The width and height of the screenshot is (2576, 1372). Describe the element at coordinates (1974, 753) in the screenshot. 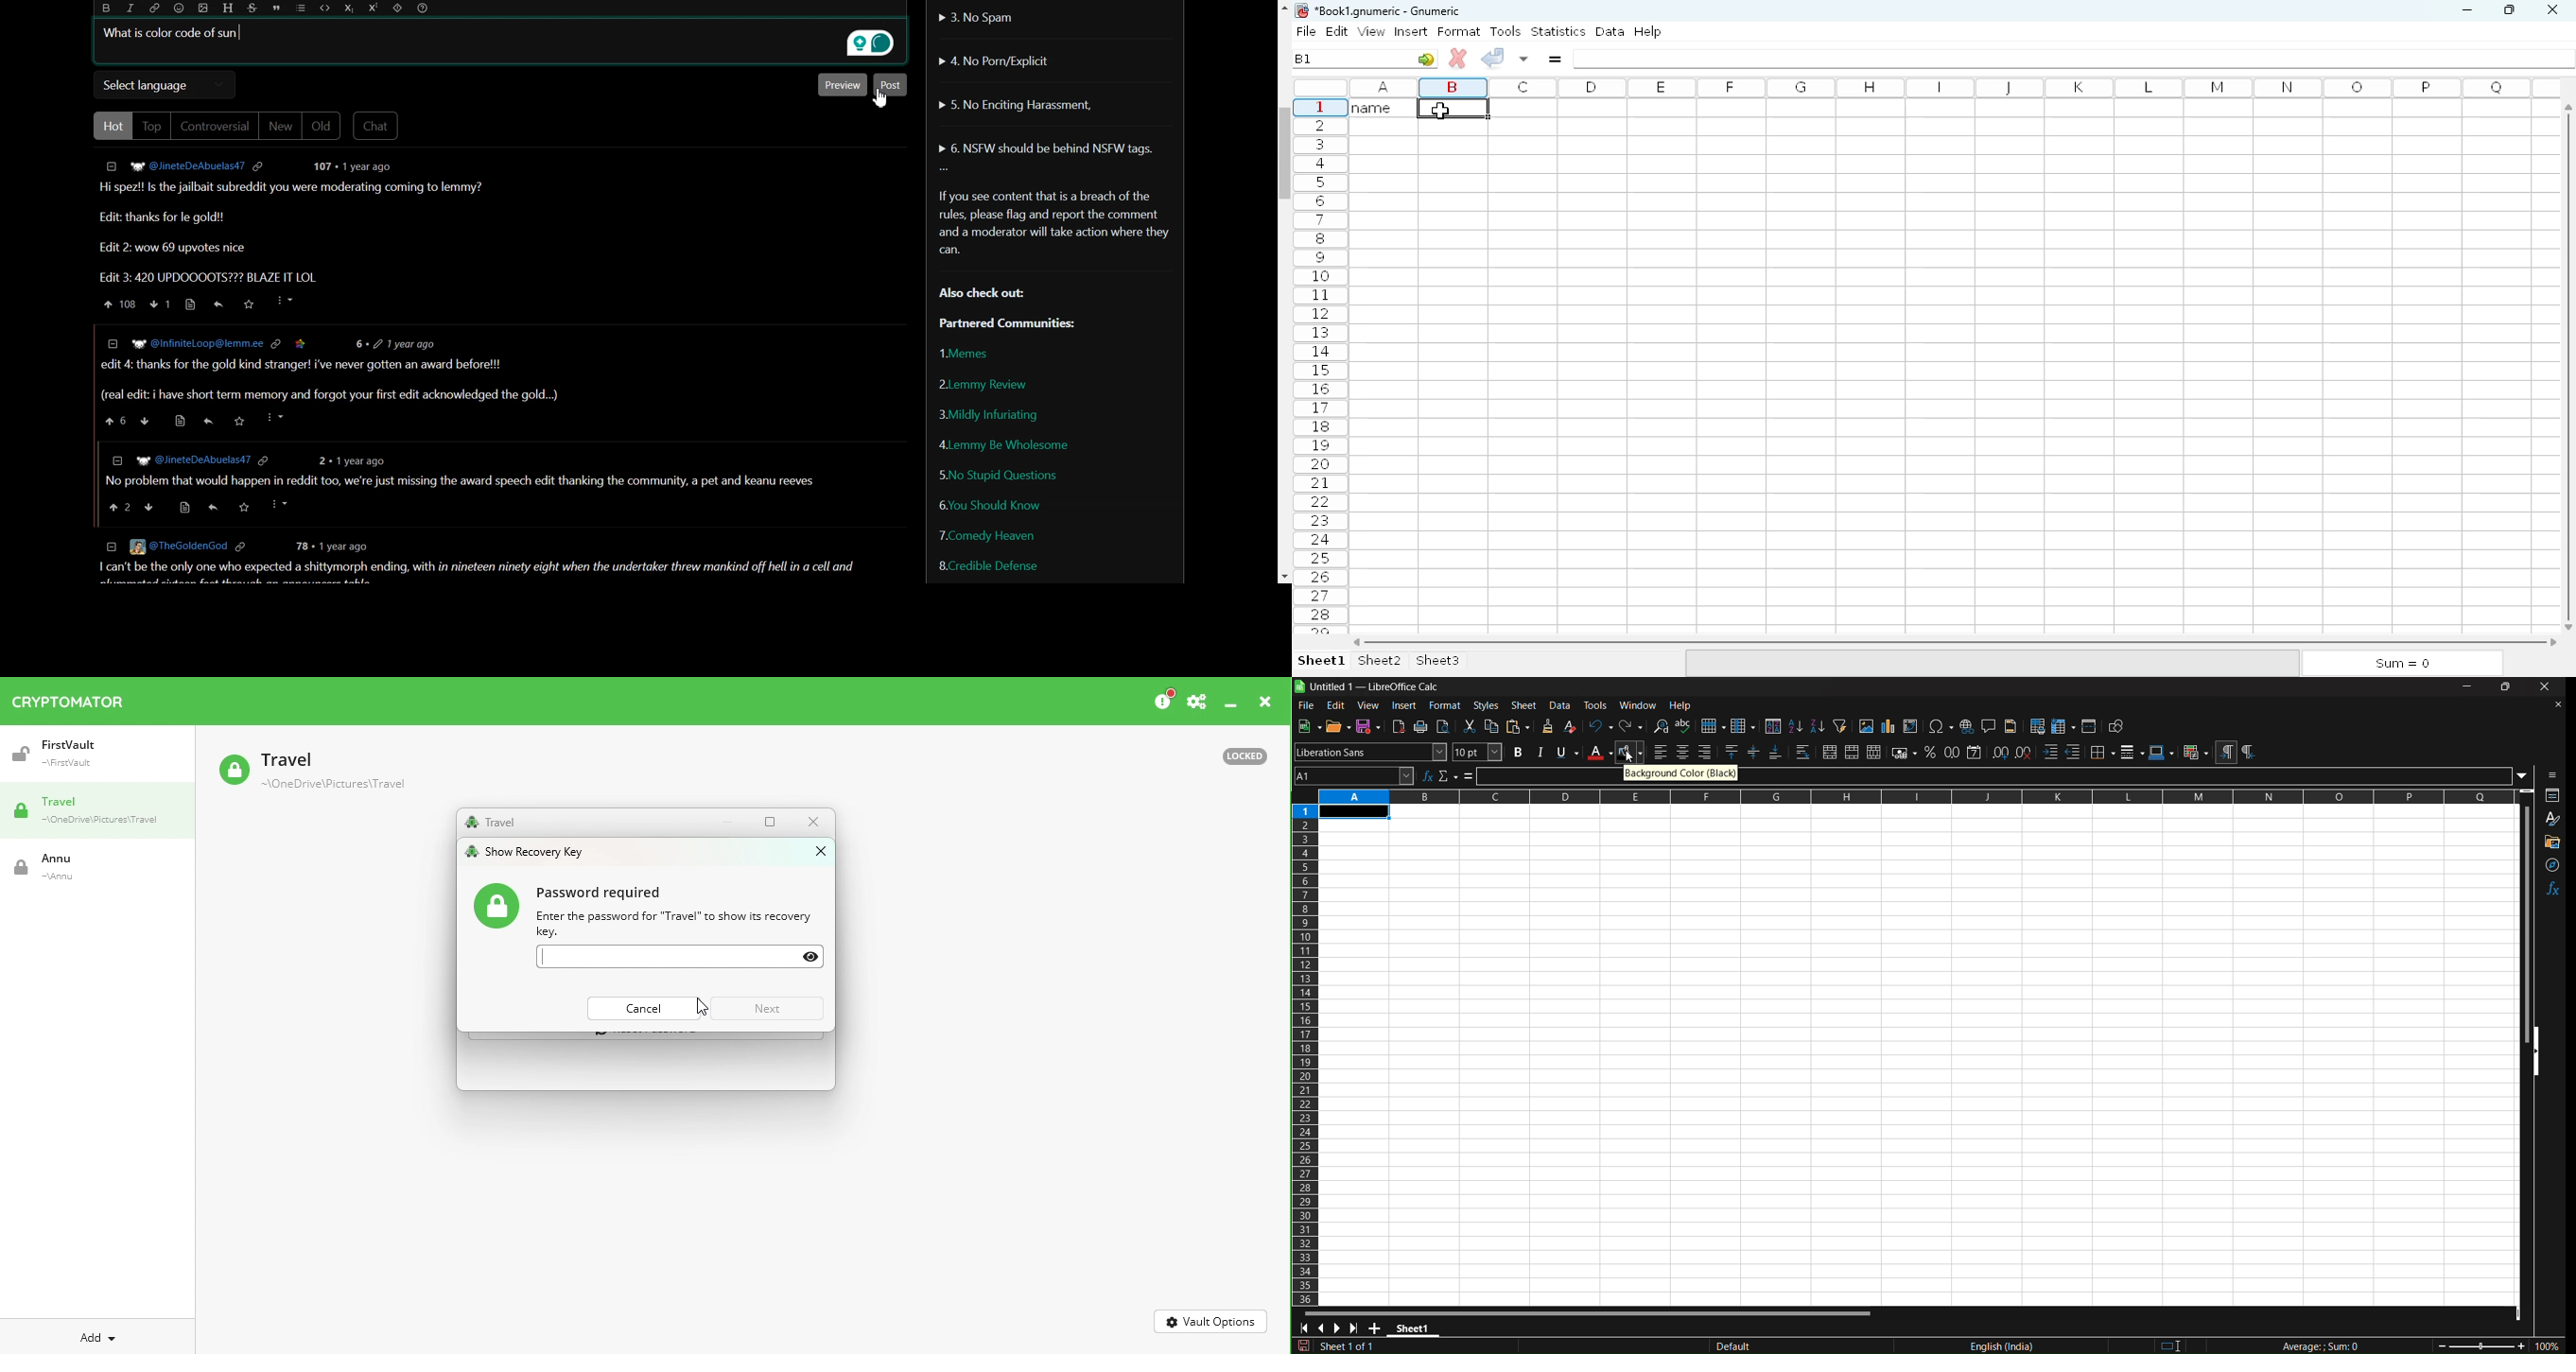

I see `format as date` at that location.